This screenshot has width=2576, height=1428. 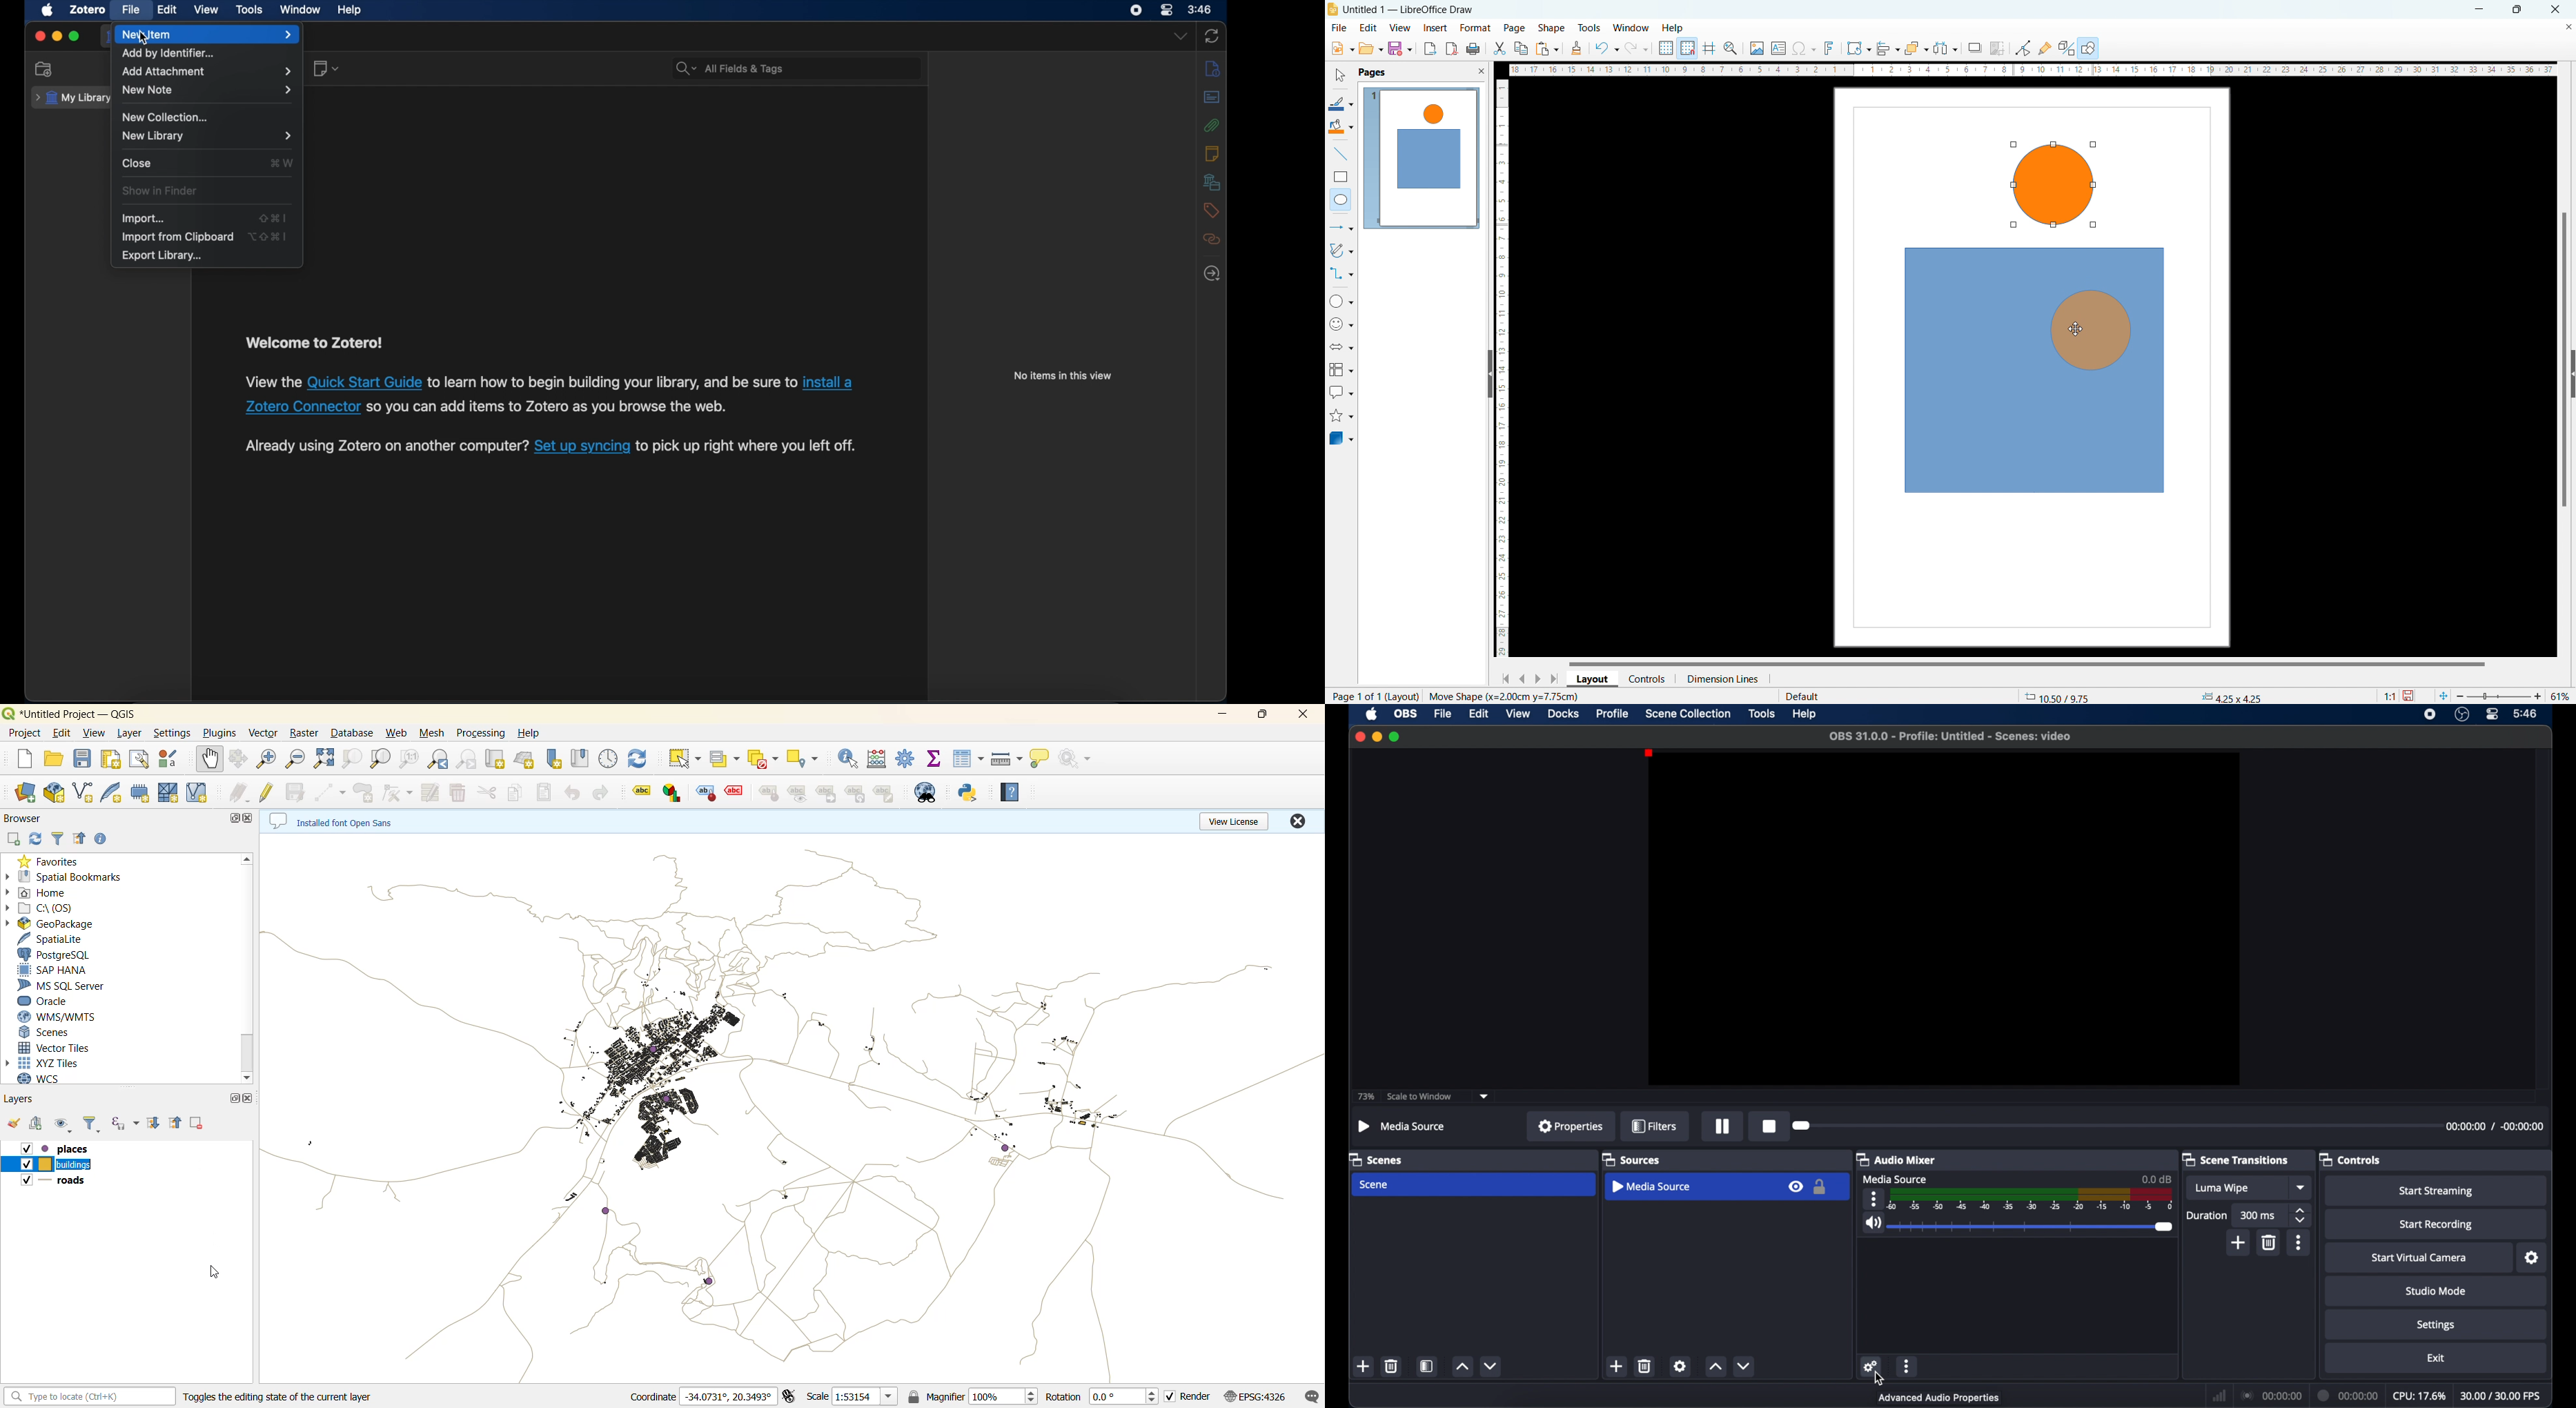 I want to click on digitize, so click(x=334, y=792).